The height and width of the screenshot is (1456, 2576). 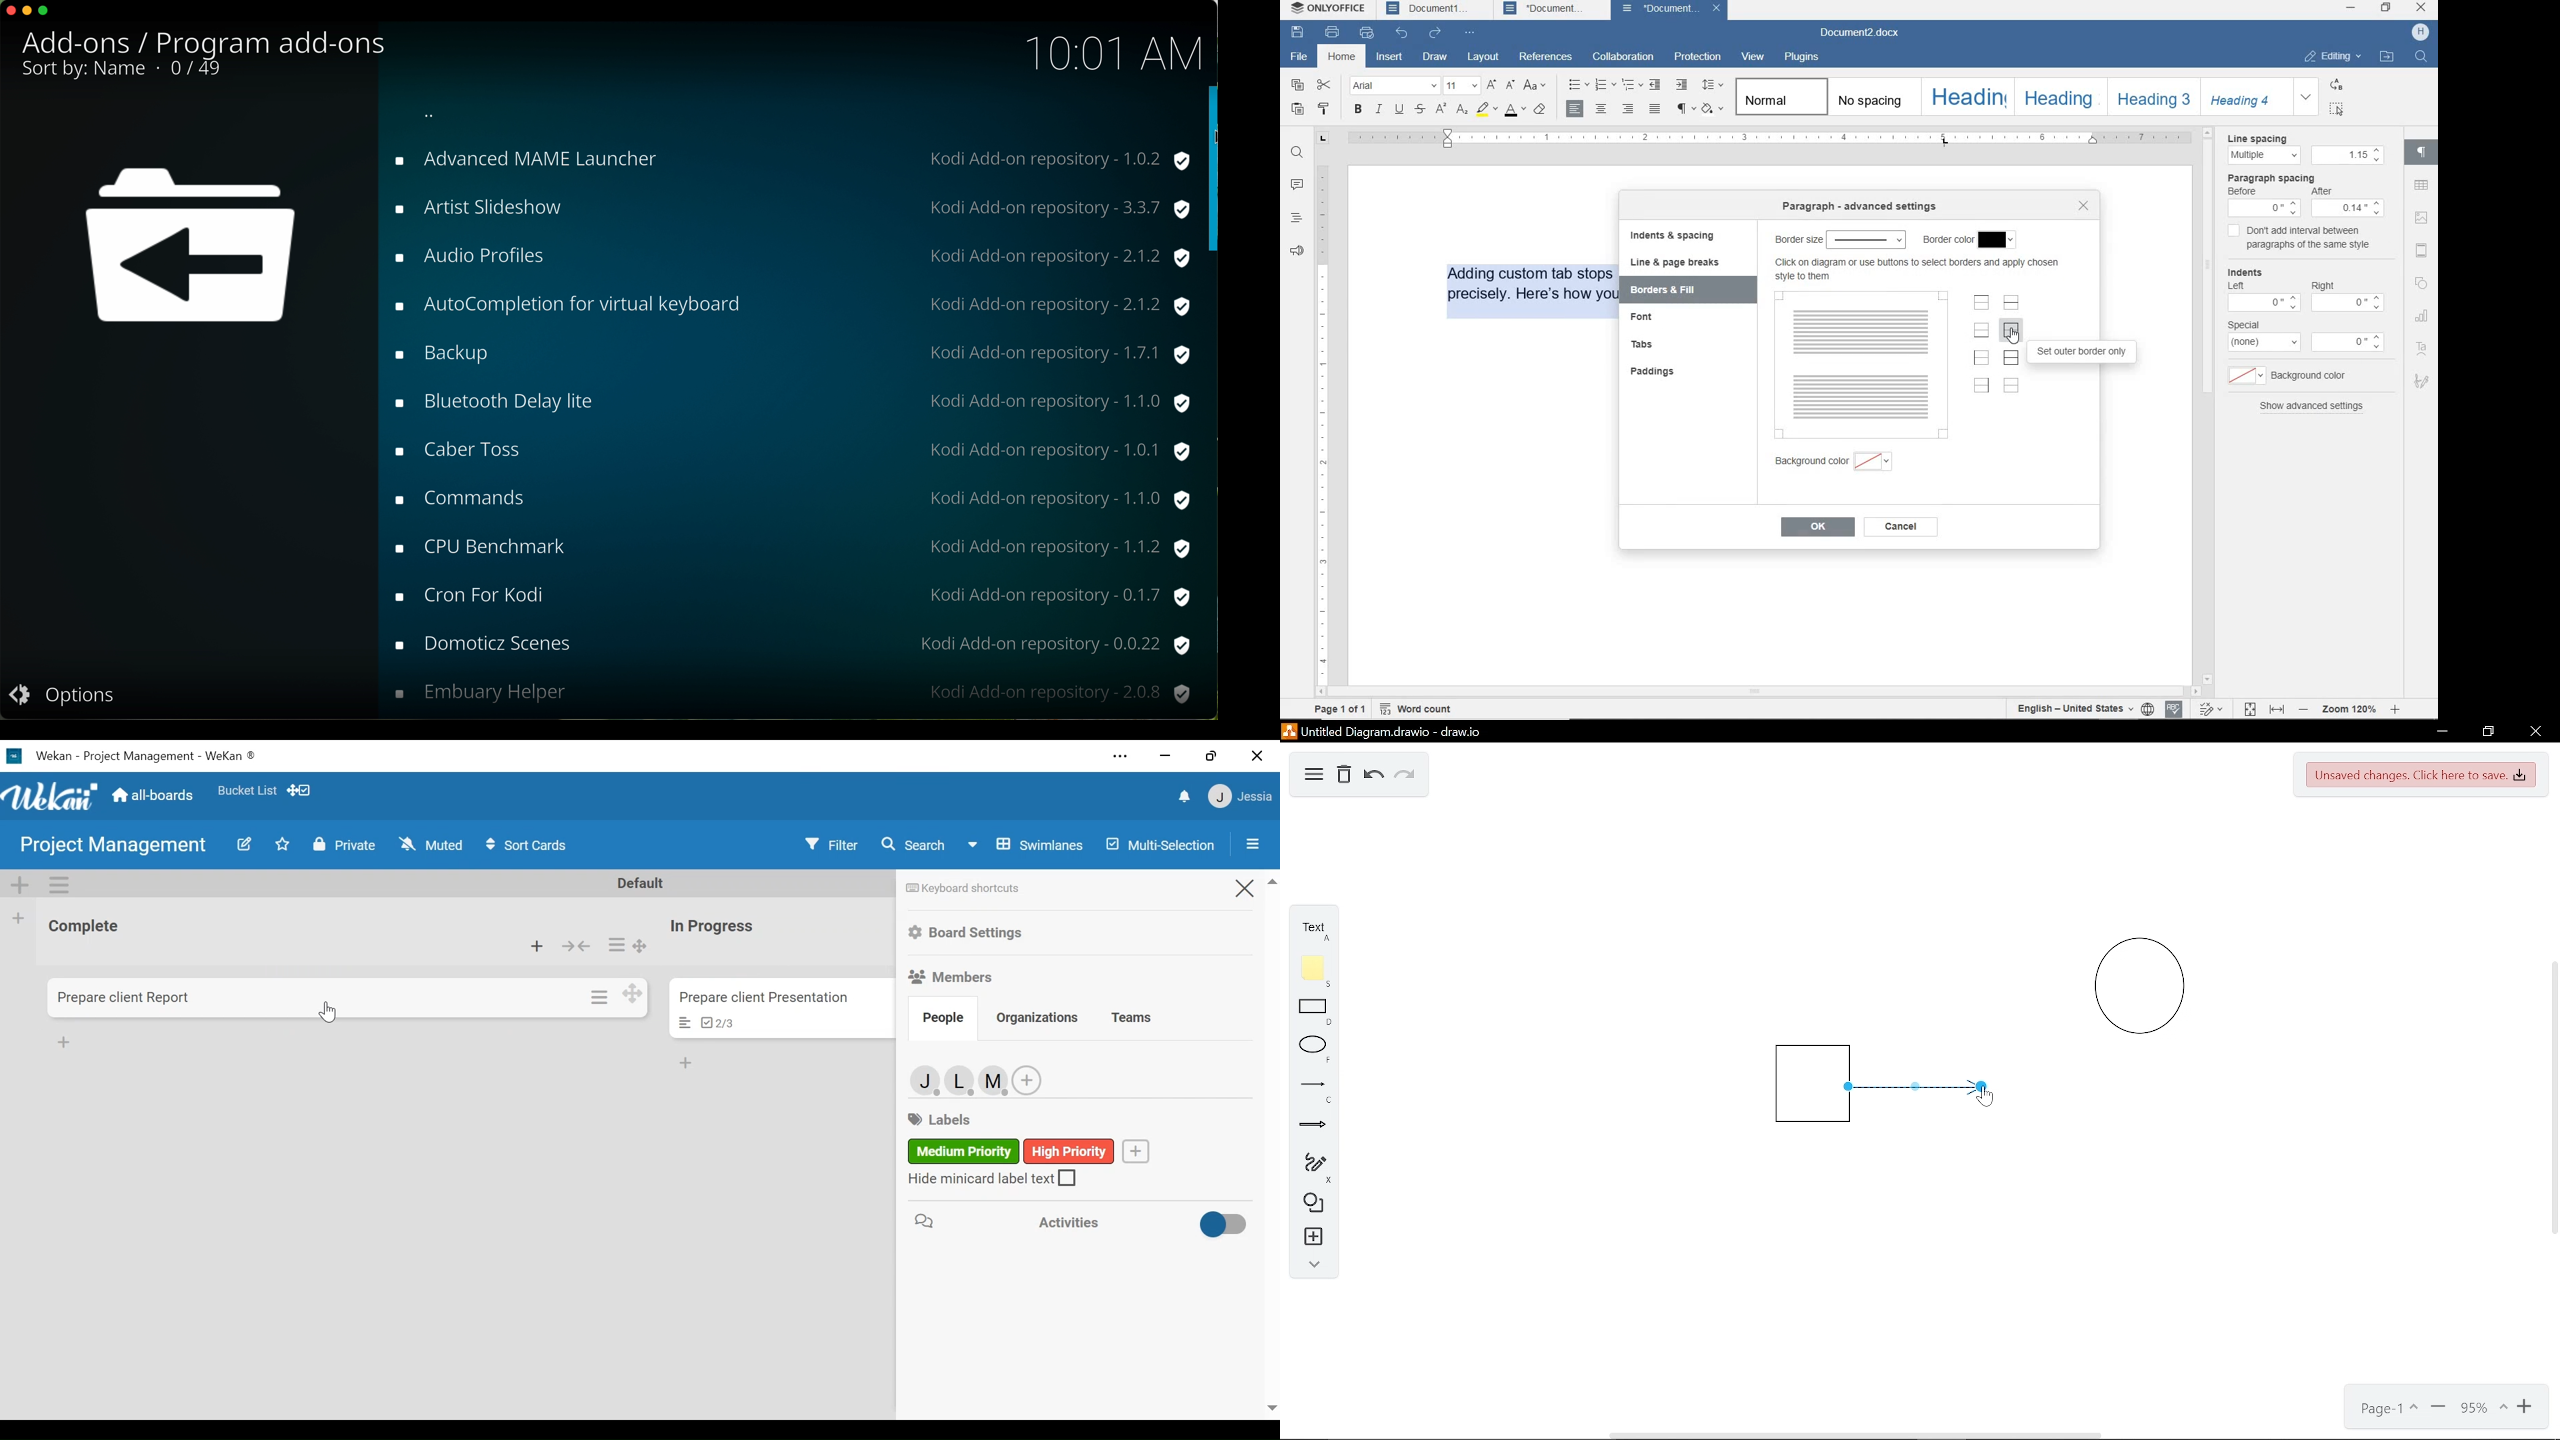 What do you see at coordinates (717, 1023) in the screenshot?
I see `Checklist` at bounding box center [717, 1023].